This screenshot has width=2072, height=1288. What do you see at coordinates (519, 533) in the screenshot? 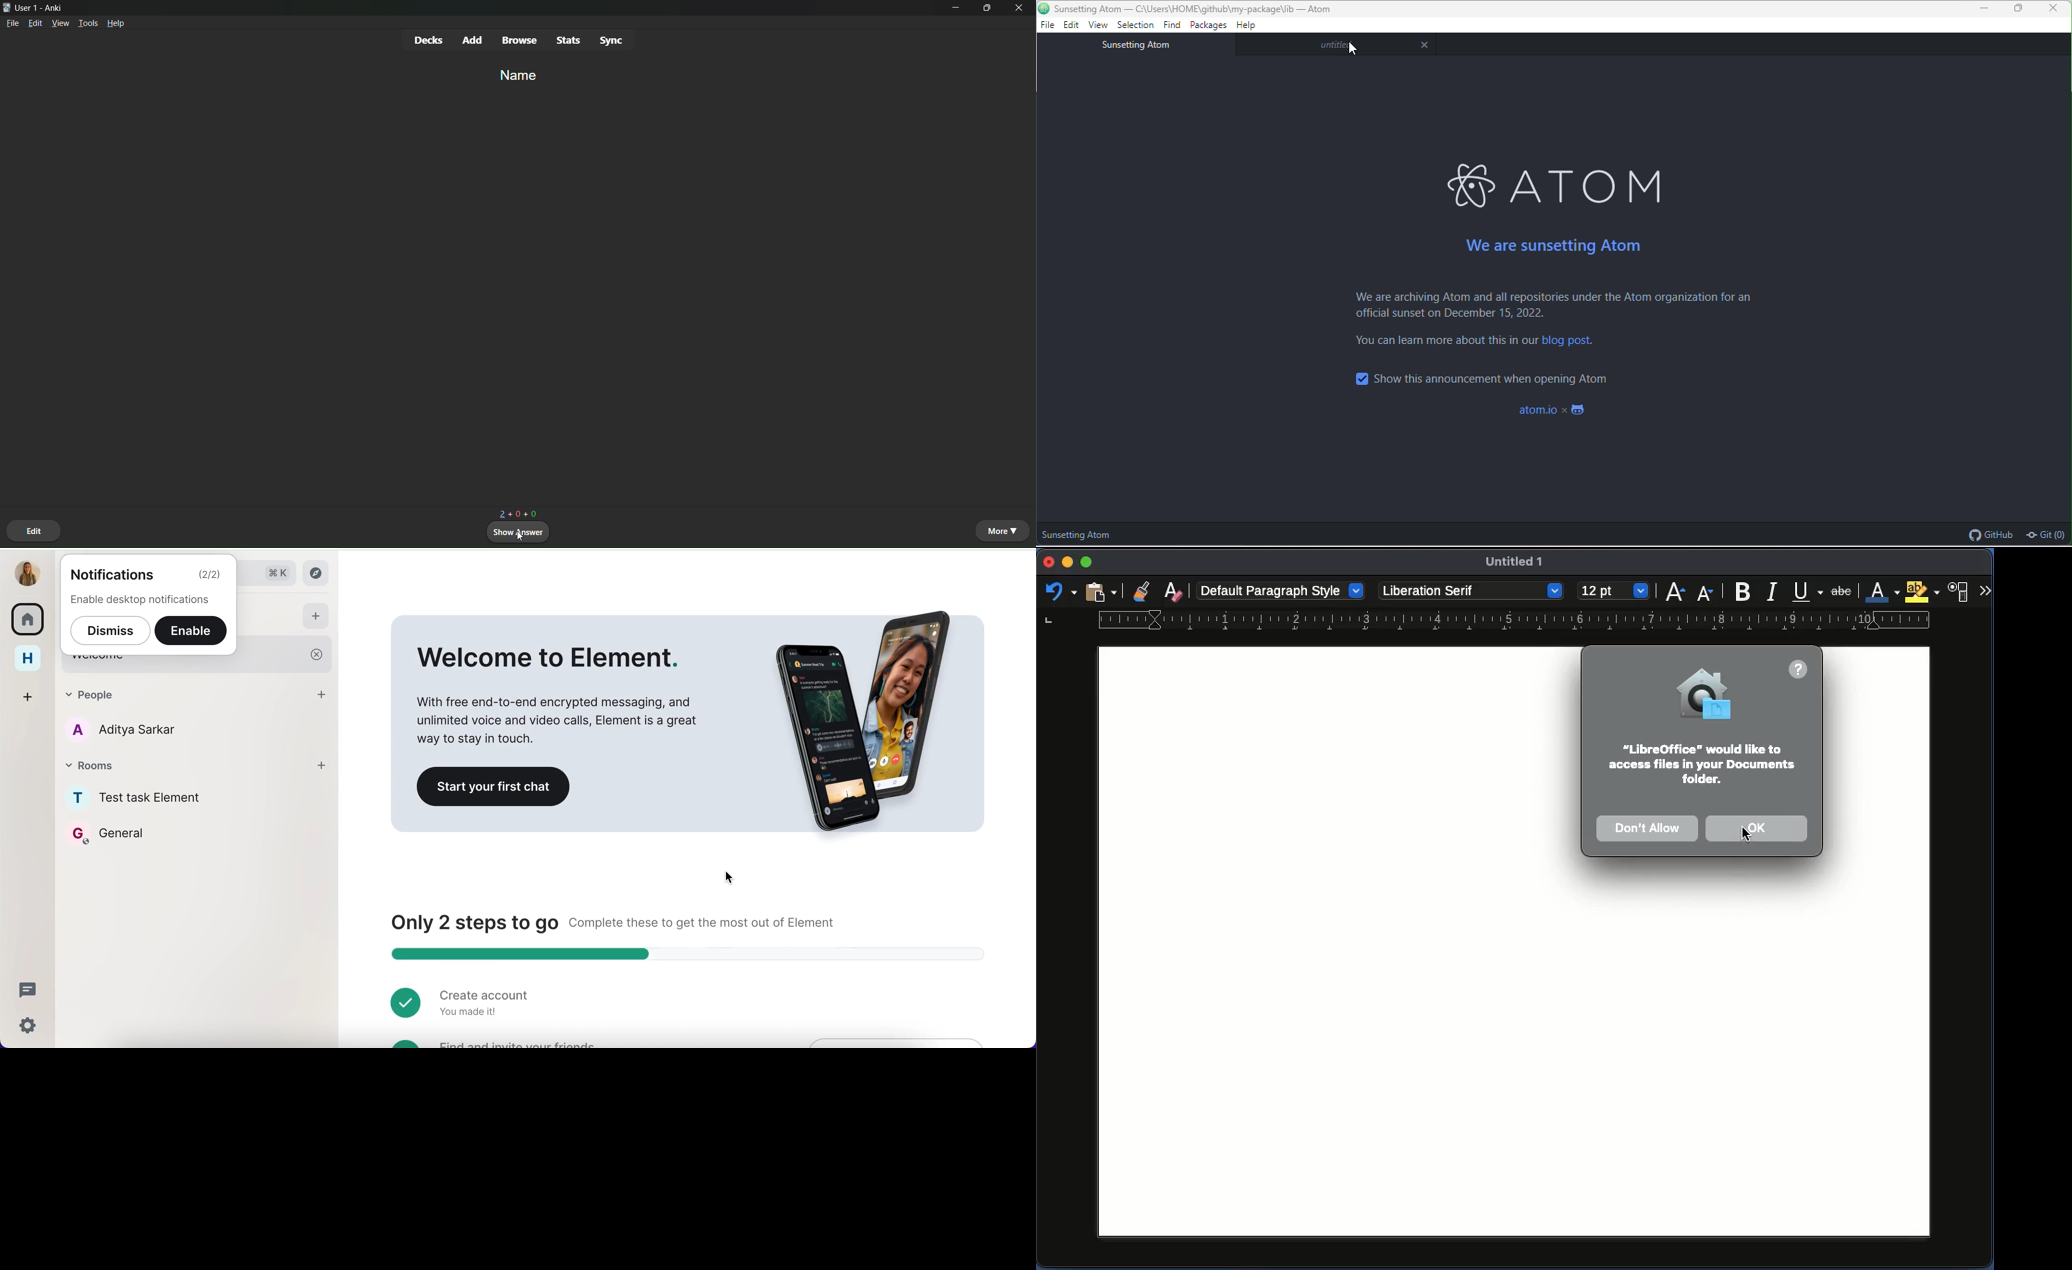
I see `show answer` at bounding box center [519, 533].